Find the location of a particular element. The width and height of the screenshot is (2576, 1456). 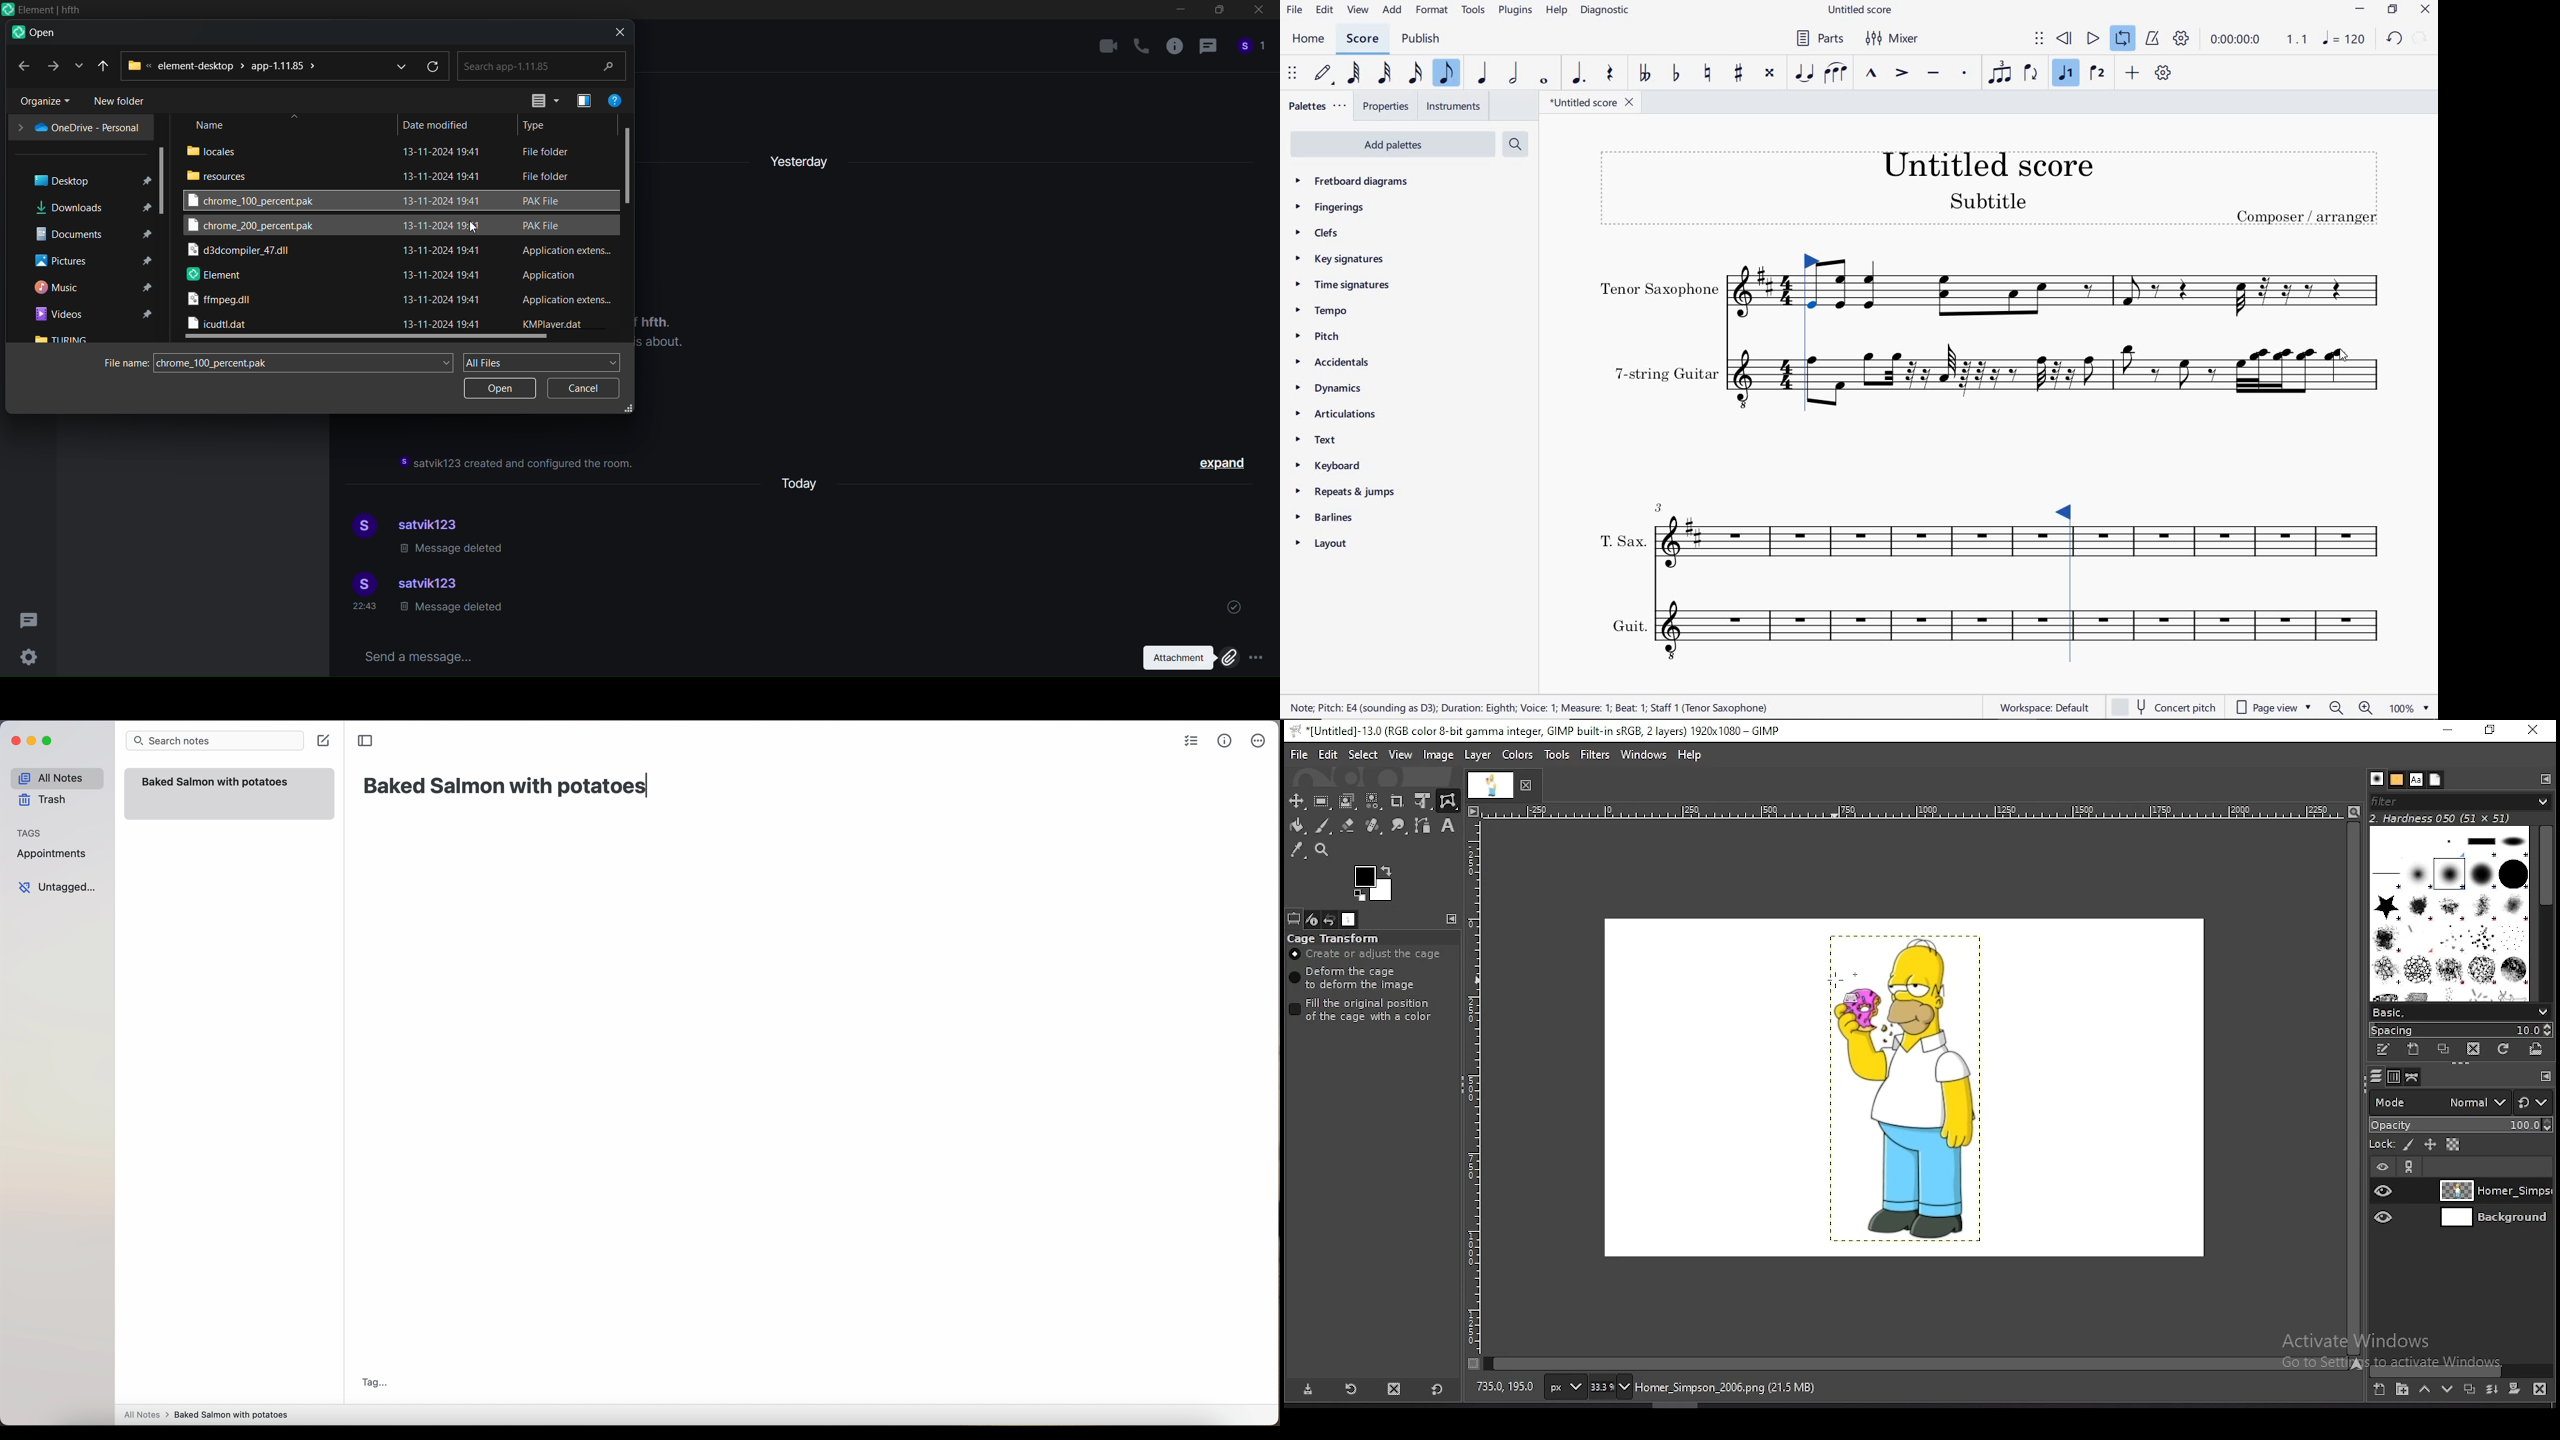

VIEW is located at coordinates (1357, 10).